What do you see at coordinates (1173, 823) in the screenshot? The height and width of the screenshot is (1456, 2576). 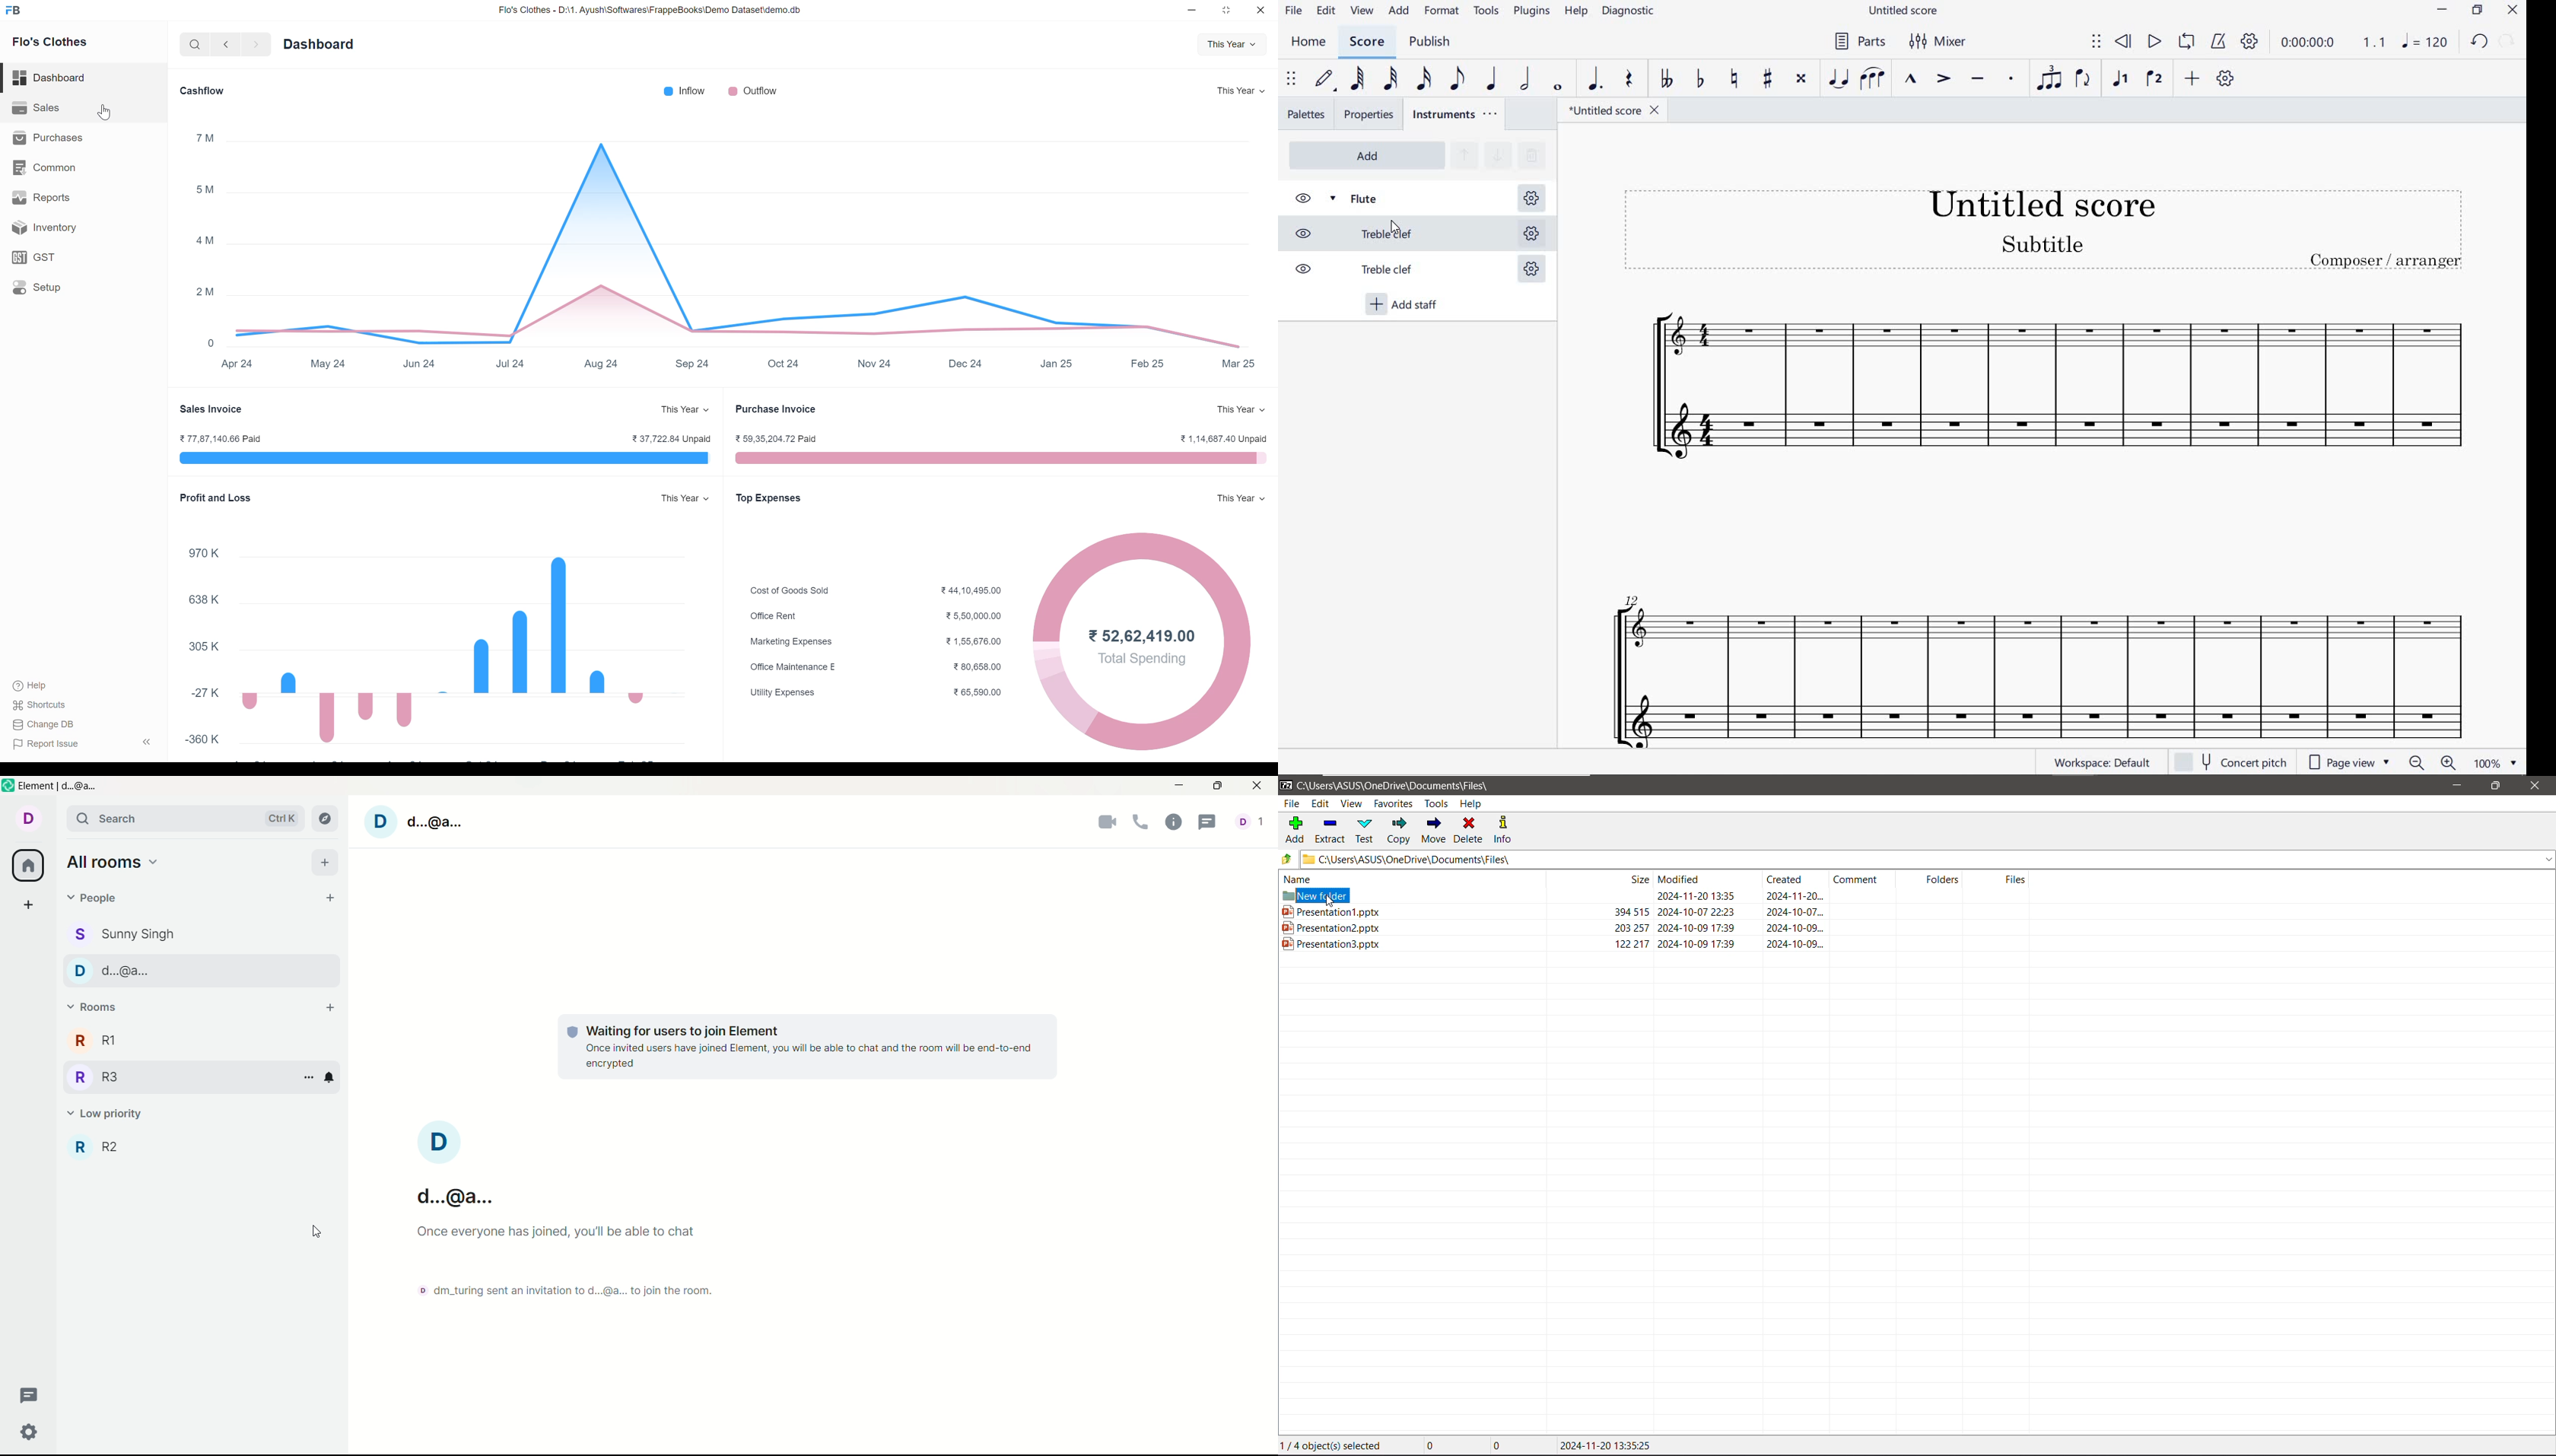 I see `information` at bounding box center [1173, 823].